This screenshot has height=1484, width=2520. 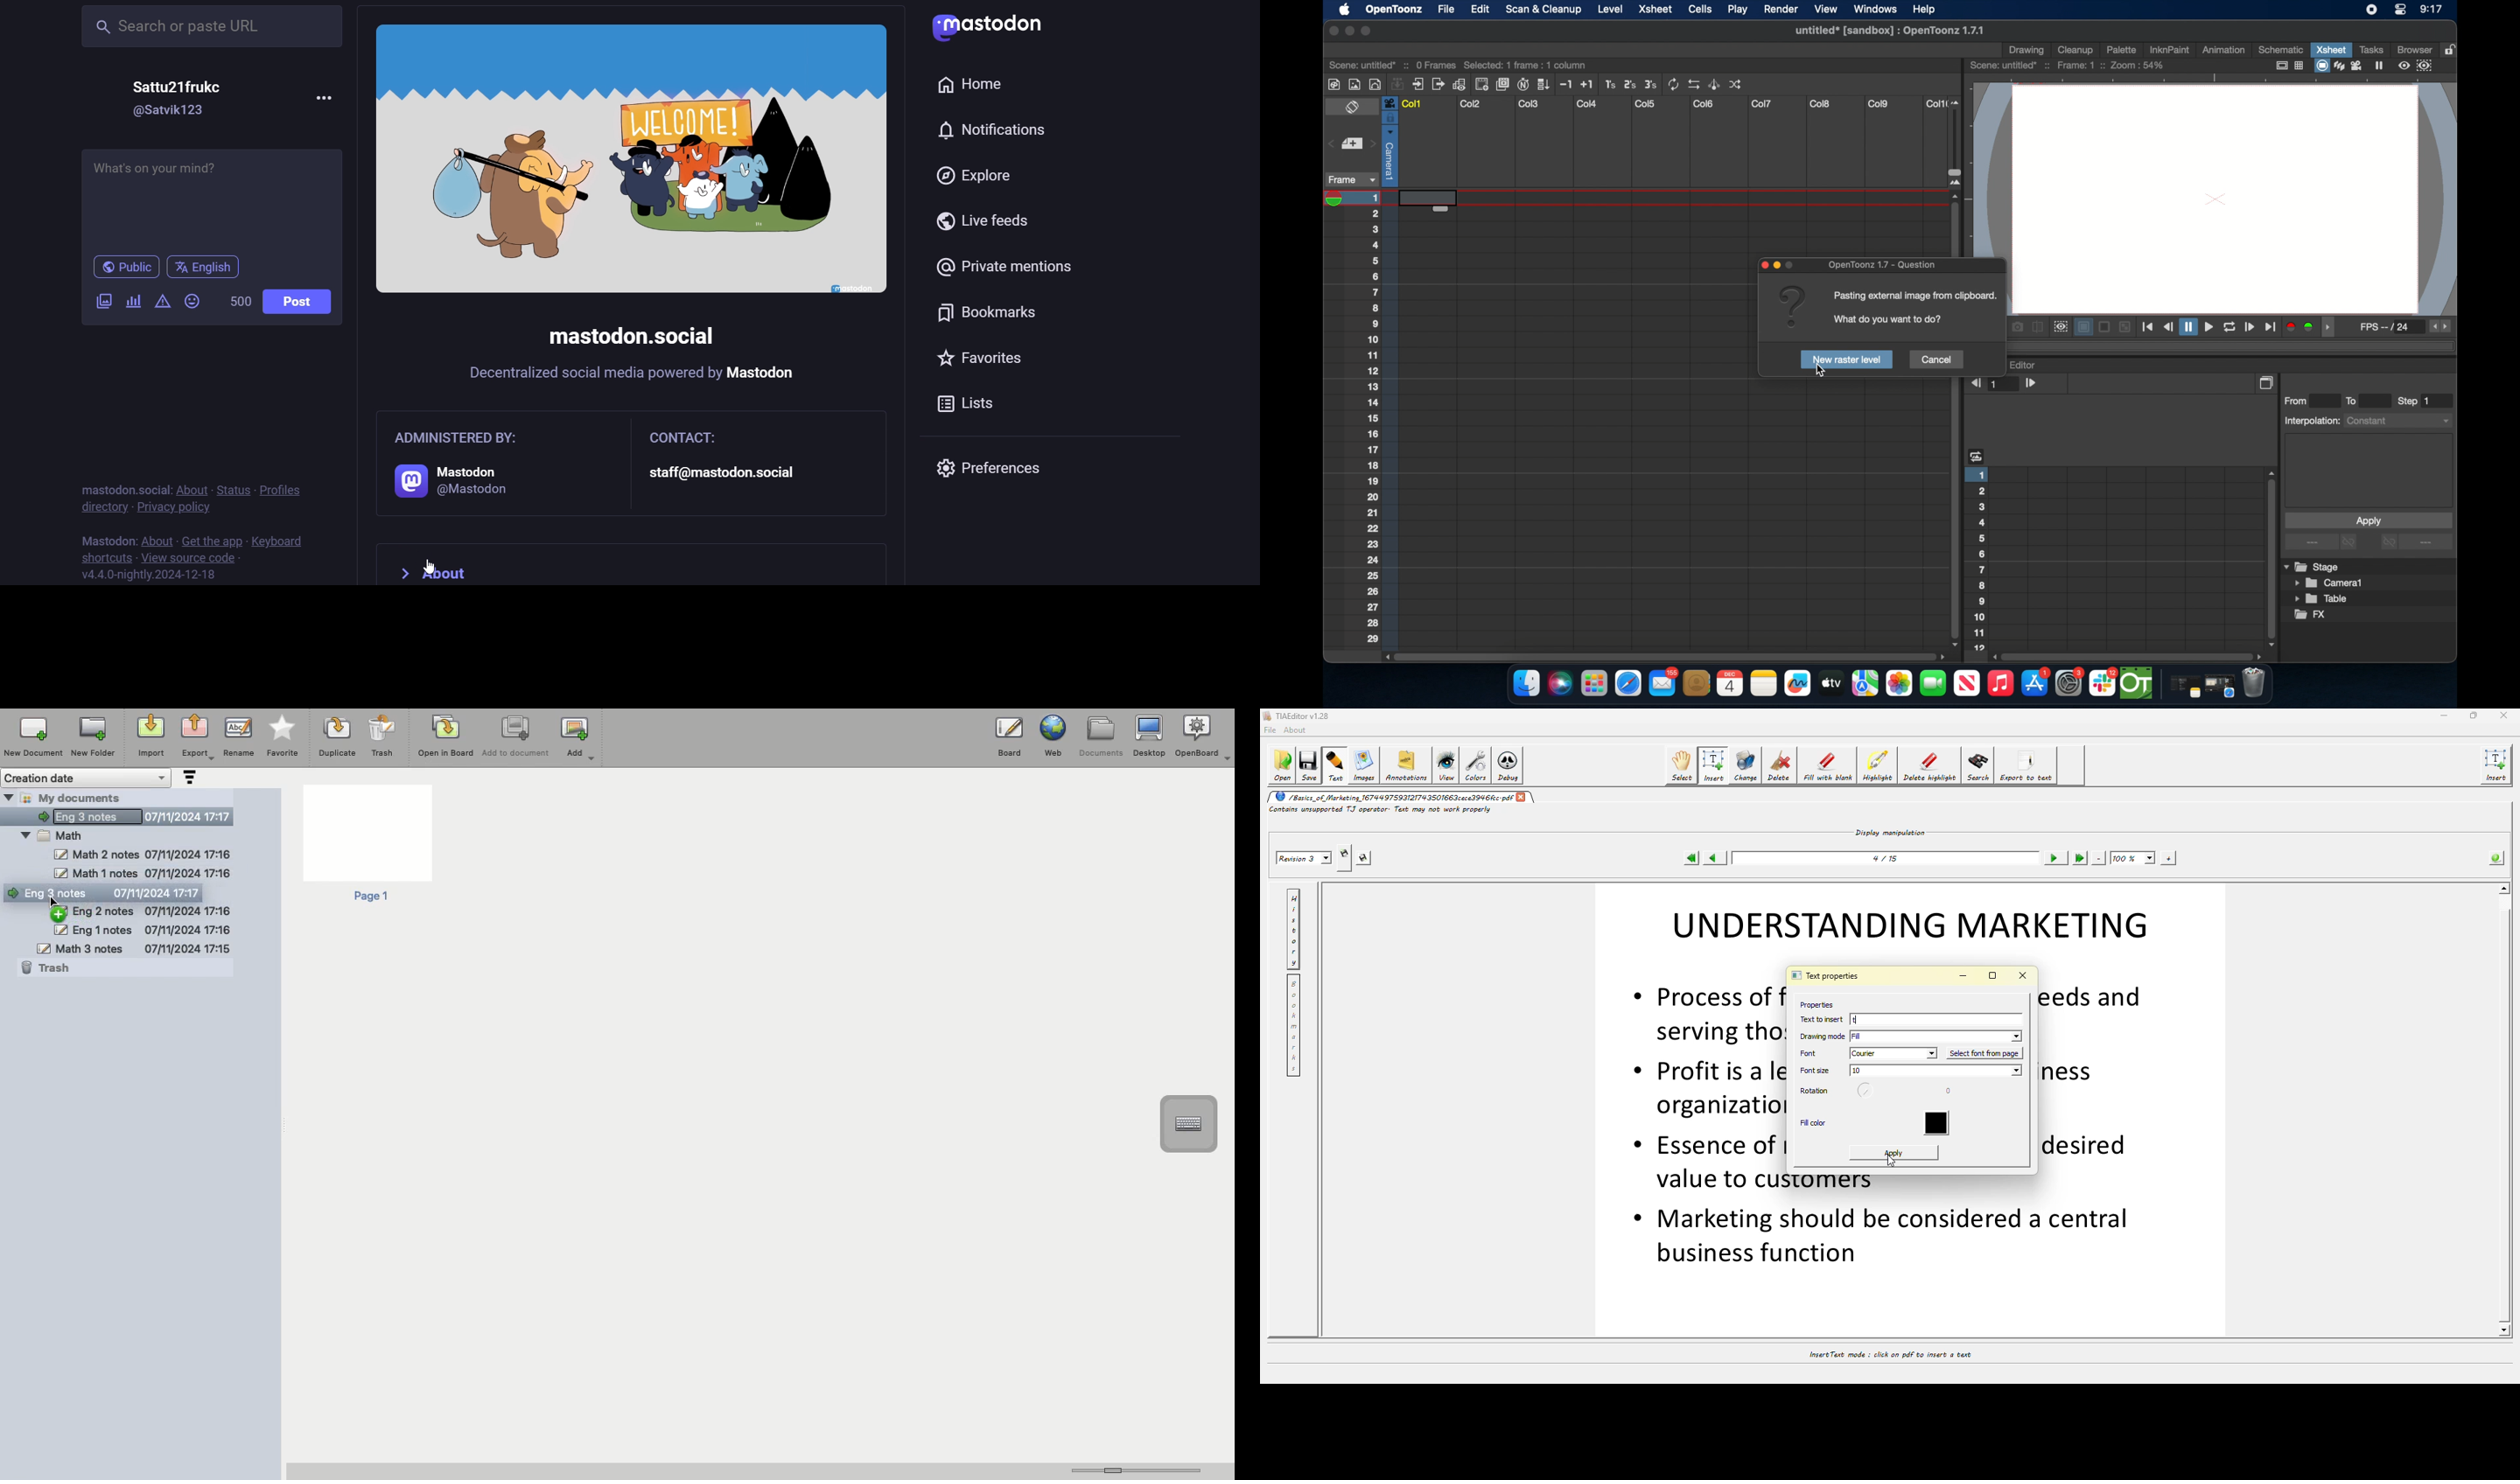 I want to click on directory, so click(x=101, y=508).